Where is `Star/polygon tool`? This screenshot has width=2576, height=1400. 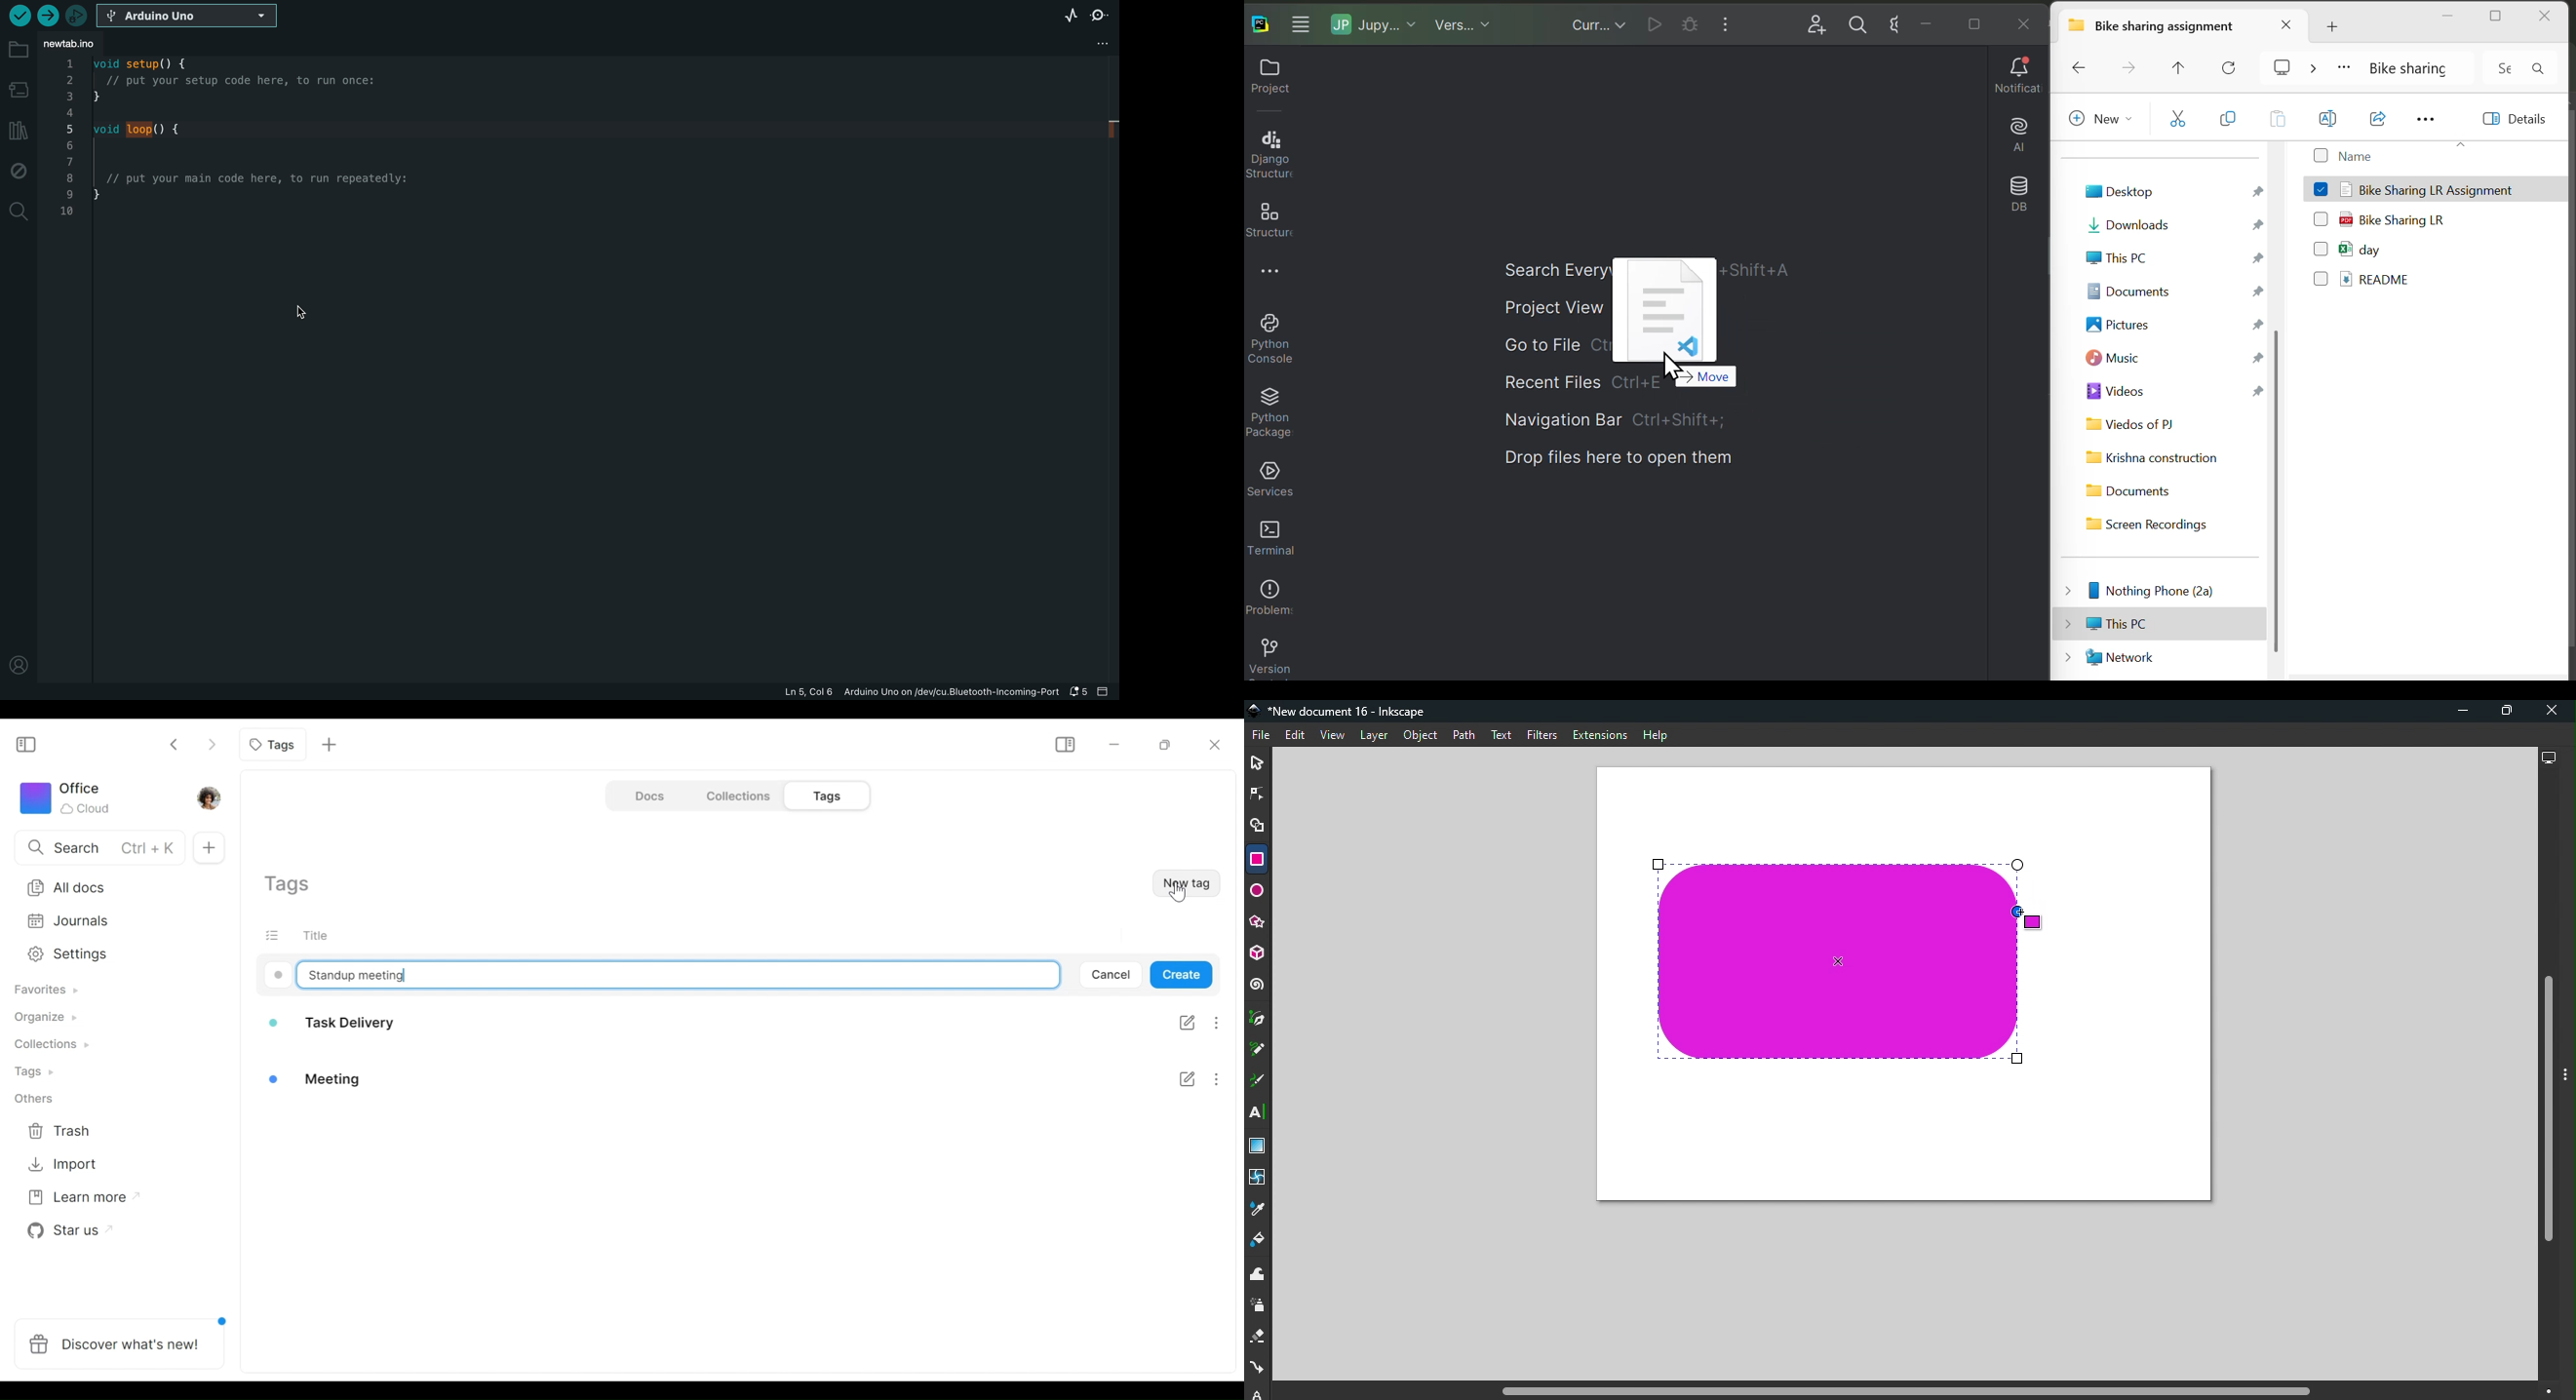 Star/polygon tool is located at coordinates (1259, 923).